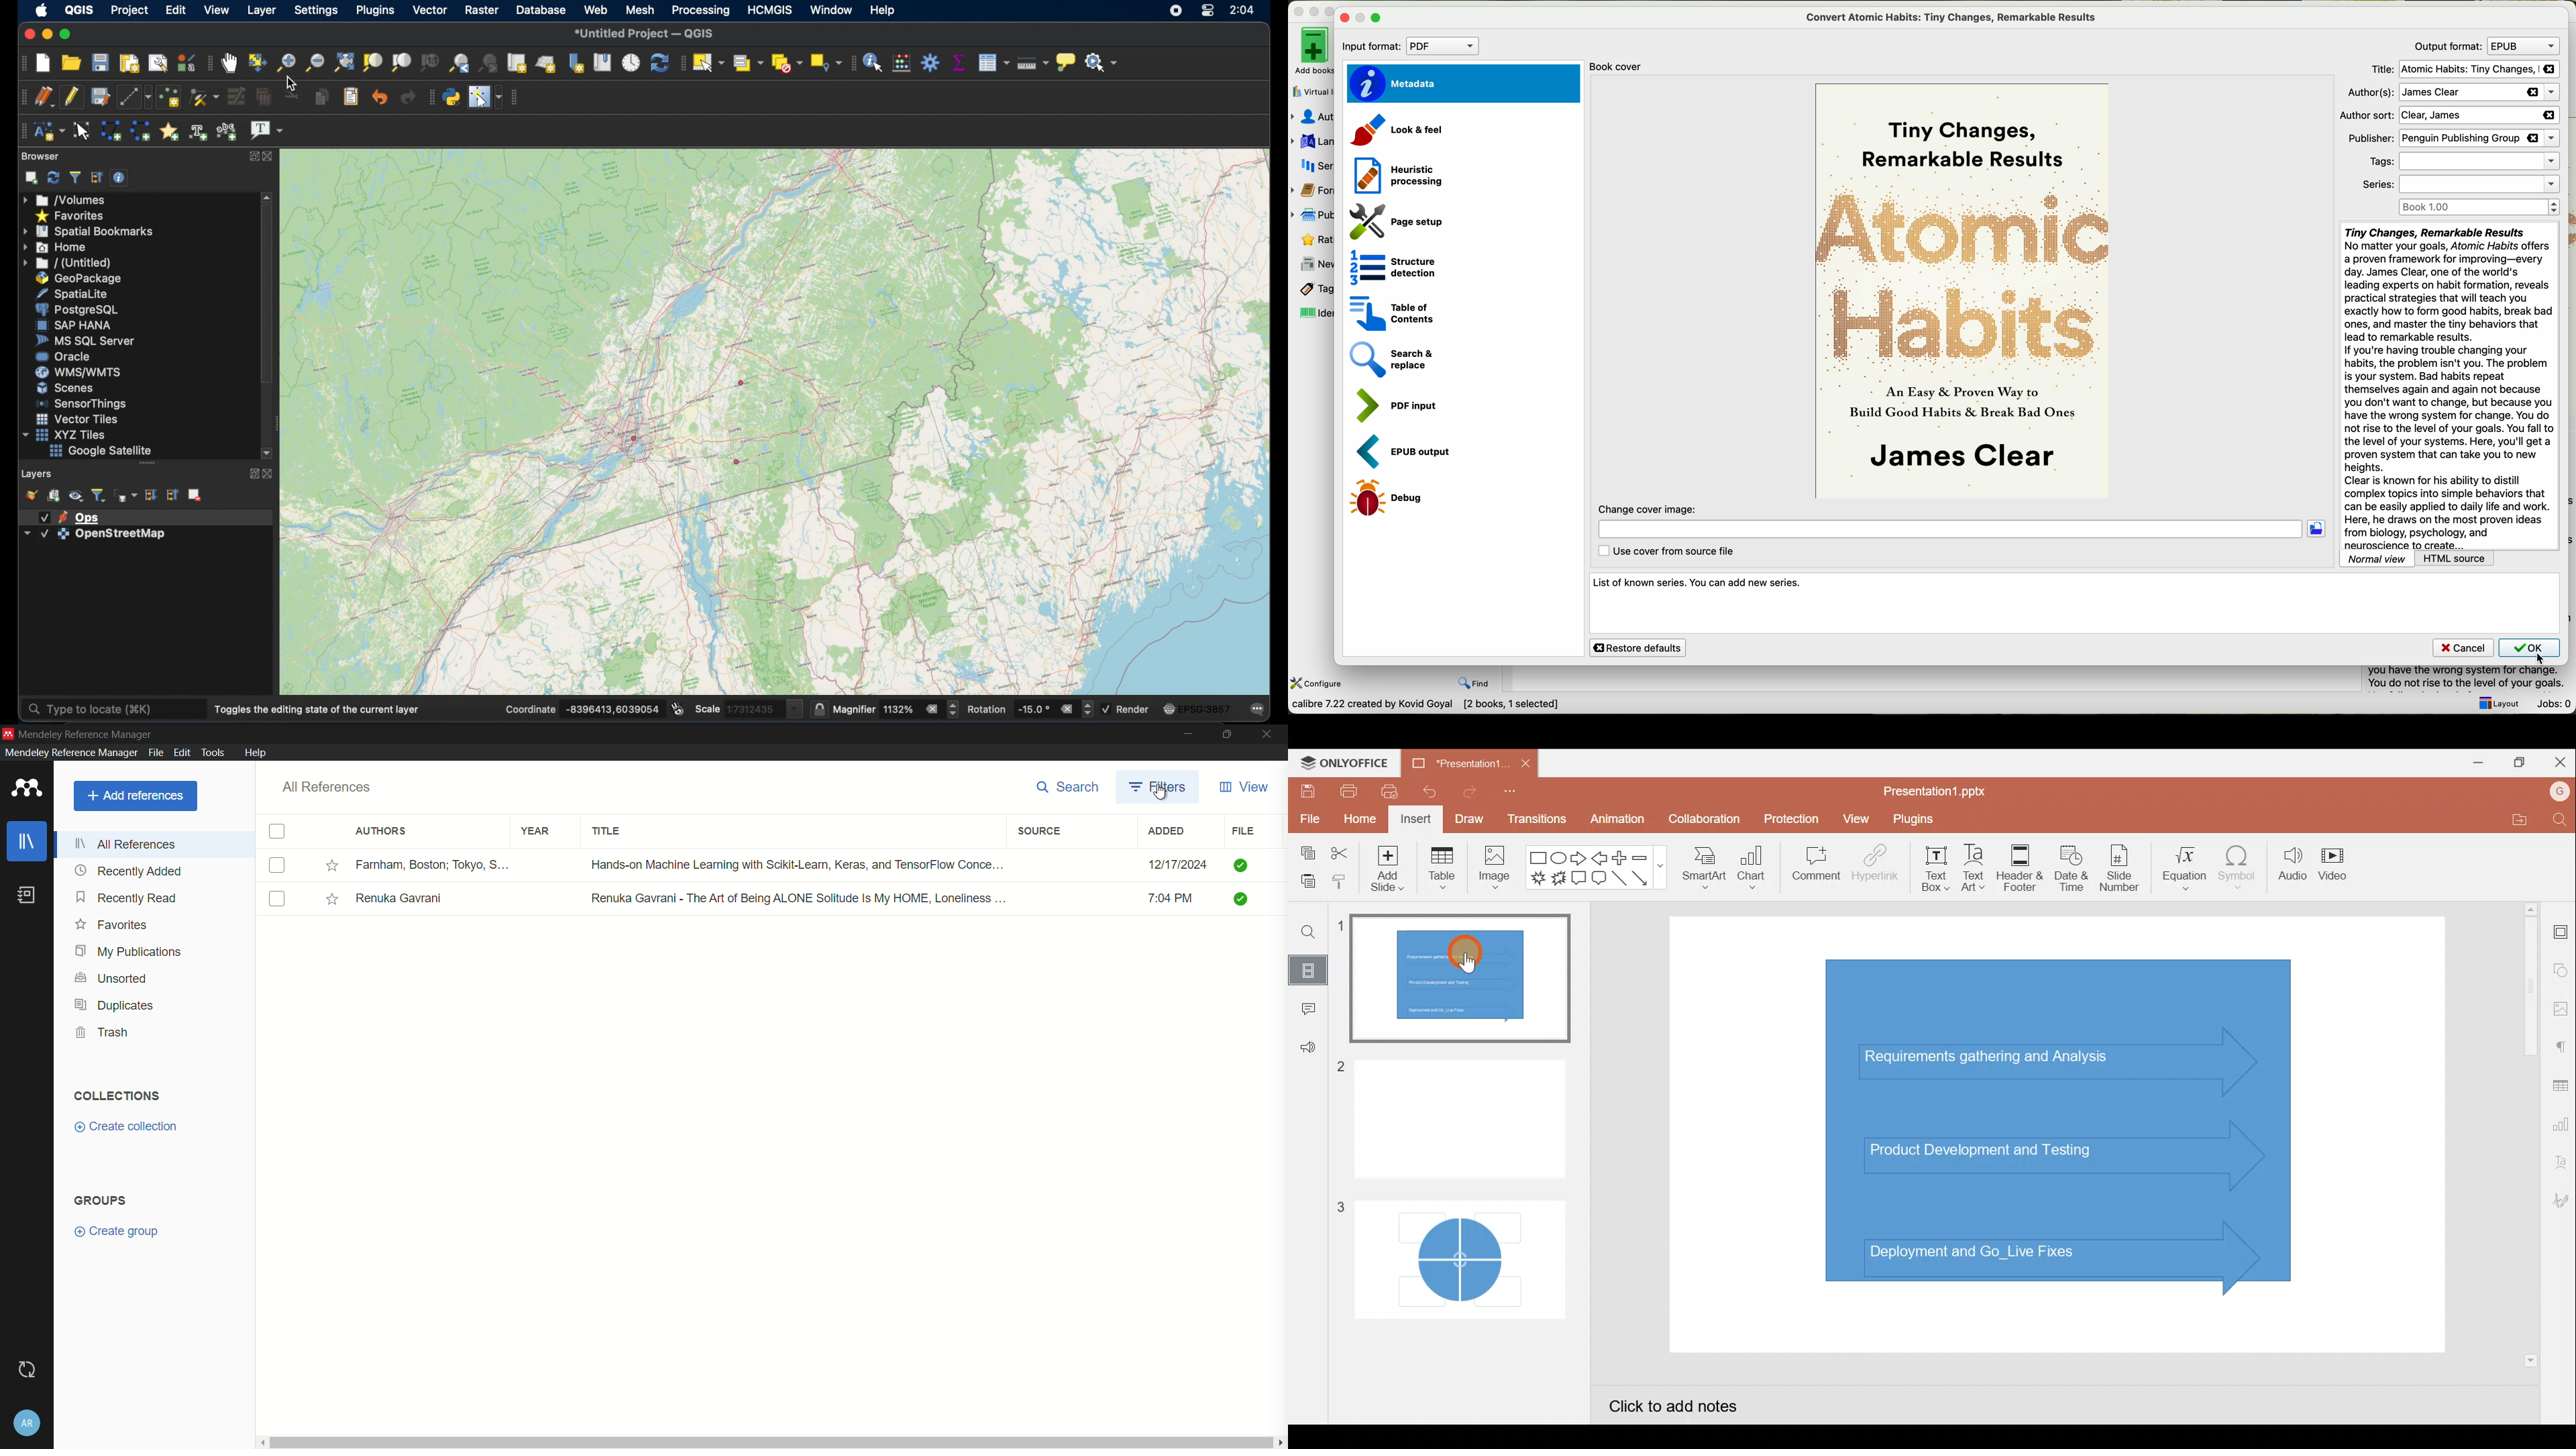 This screenshot has height=1456, width=2576. Describe the element at coordinates (88, 231) in the screenshot. I see `spatial bookmarks` at that location.